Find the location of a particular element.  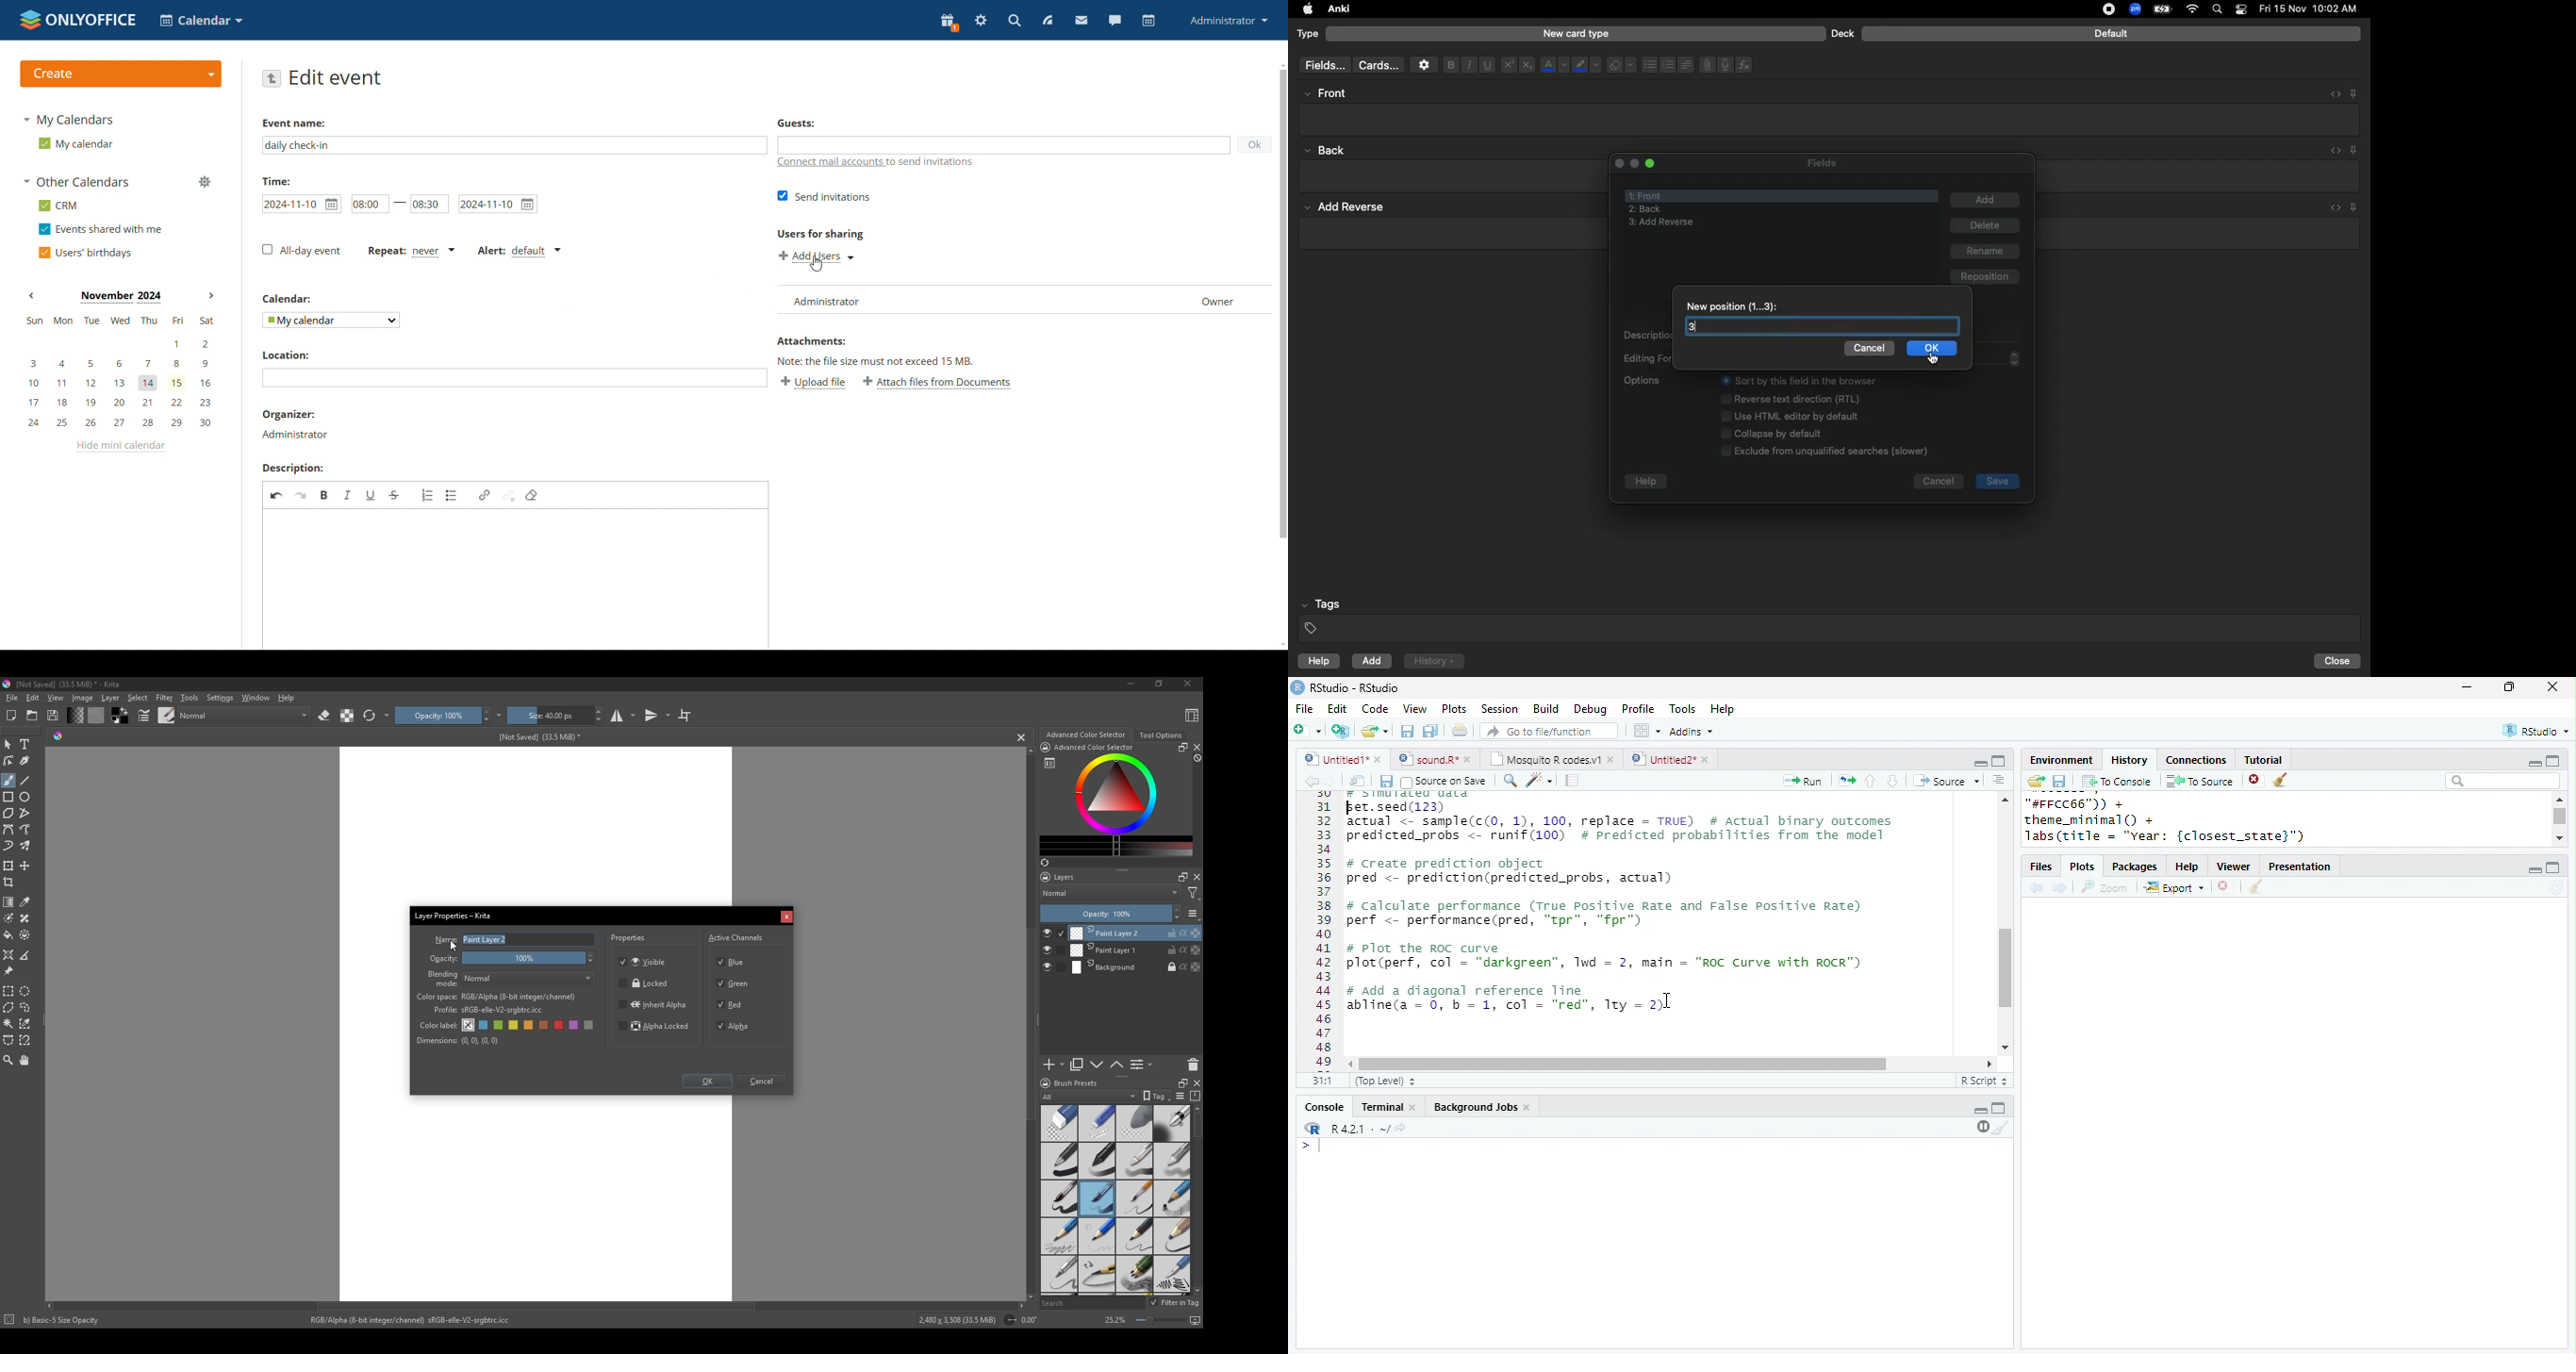

Eraser is located at coordinates (1621, 65).